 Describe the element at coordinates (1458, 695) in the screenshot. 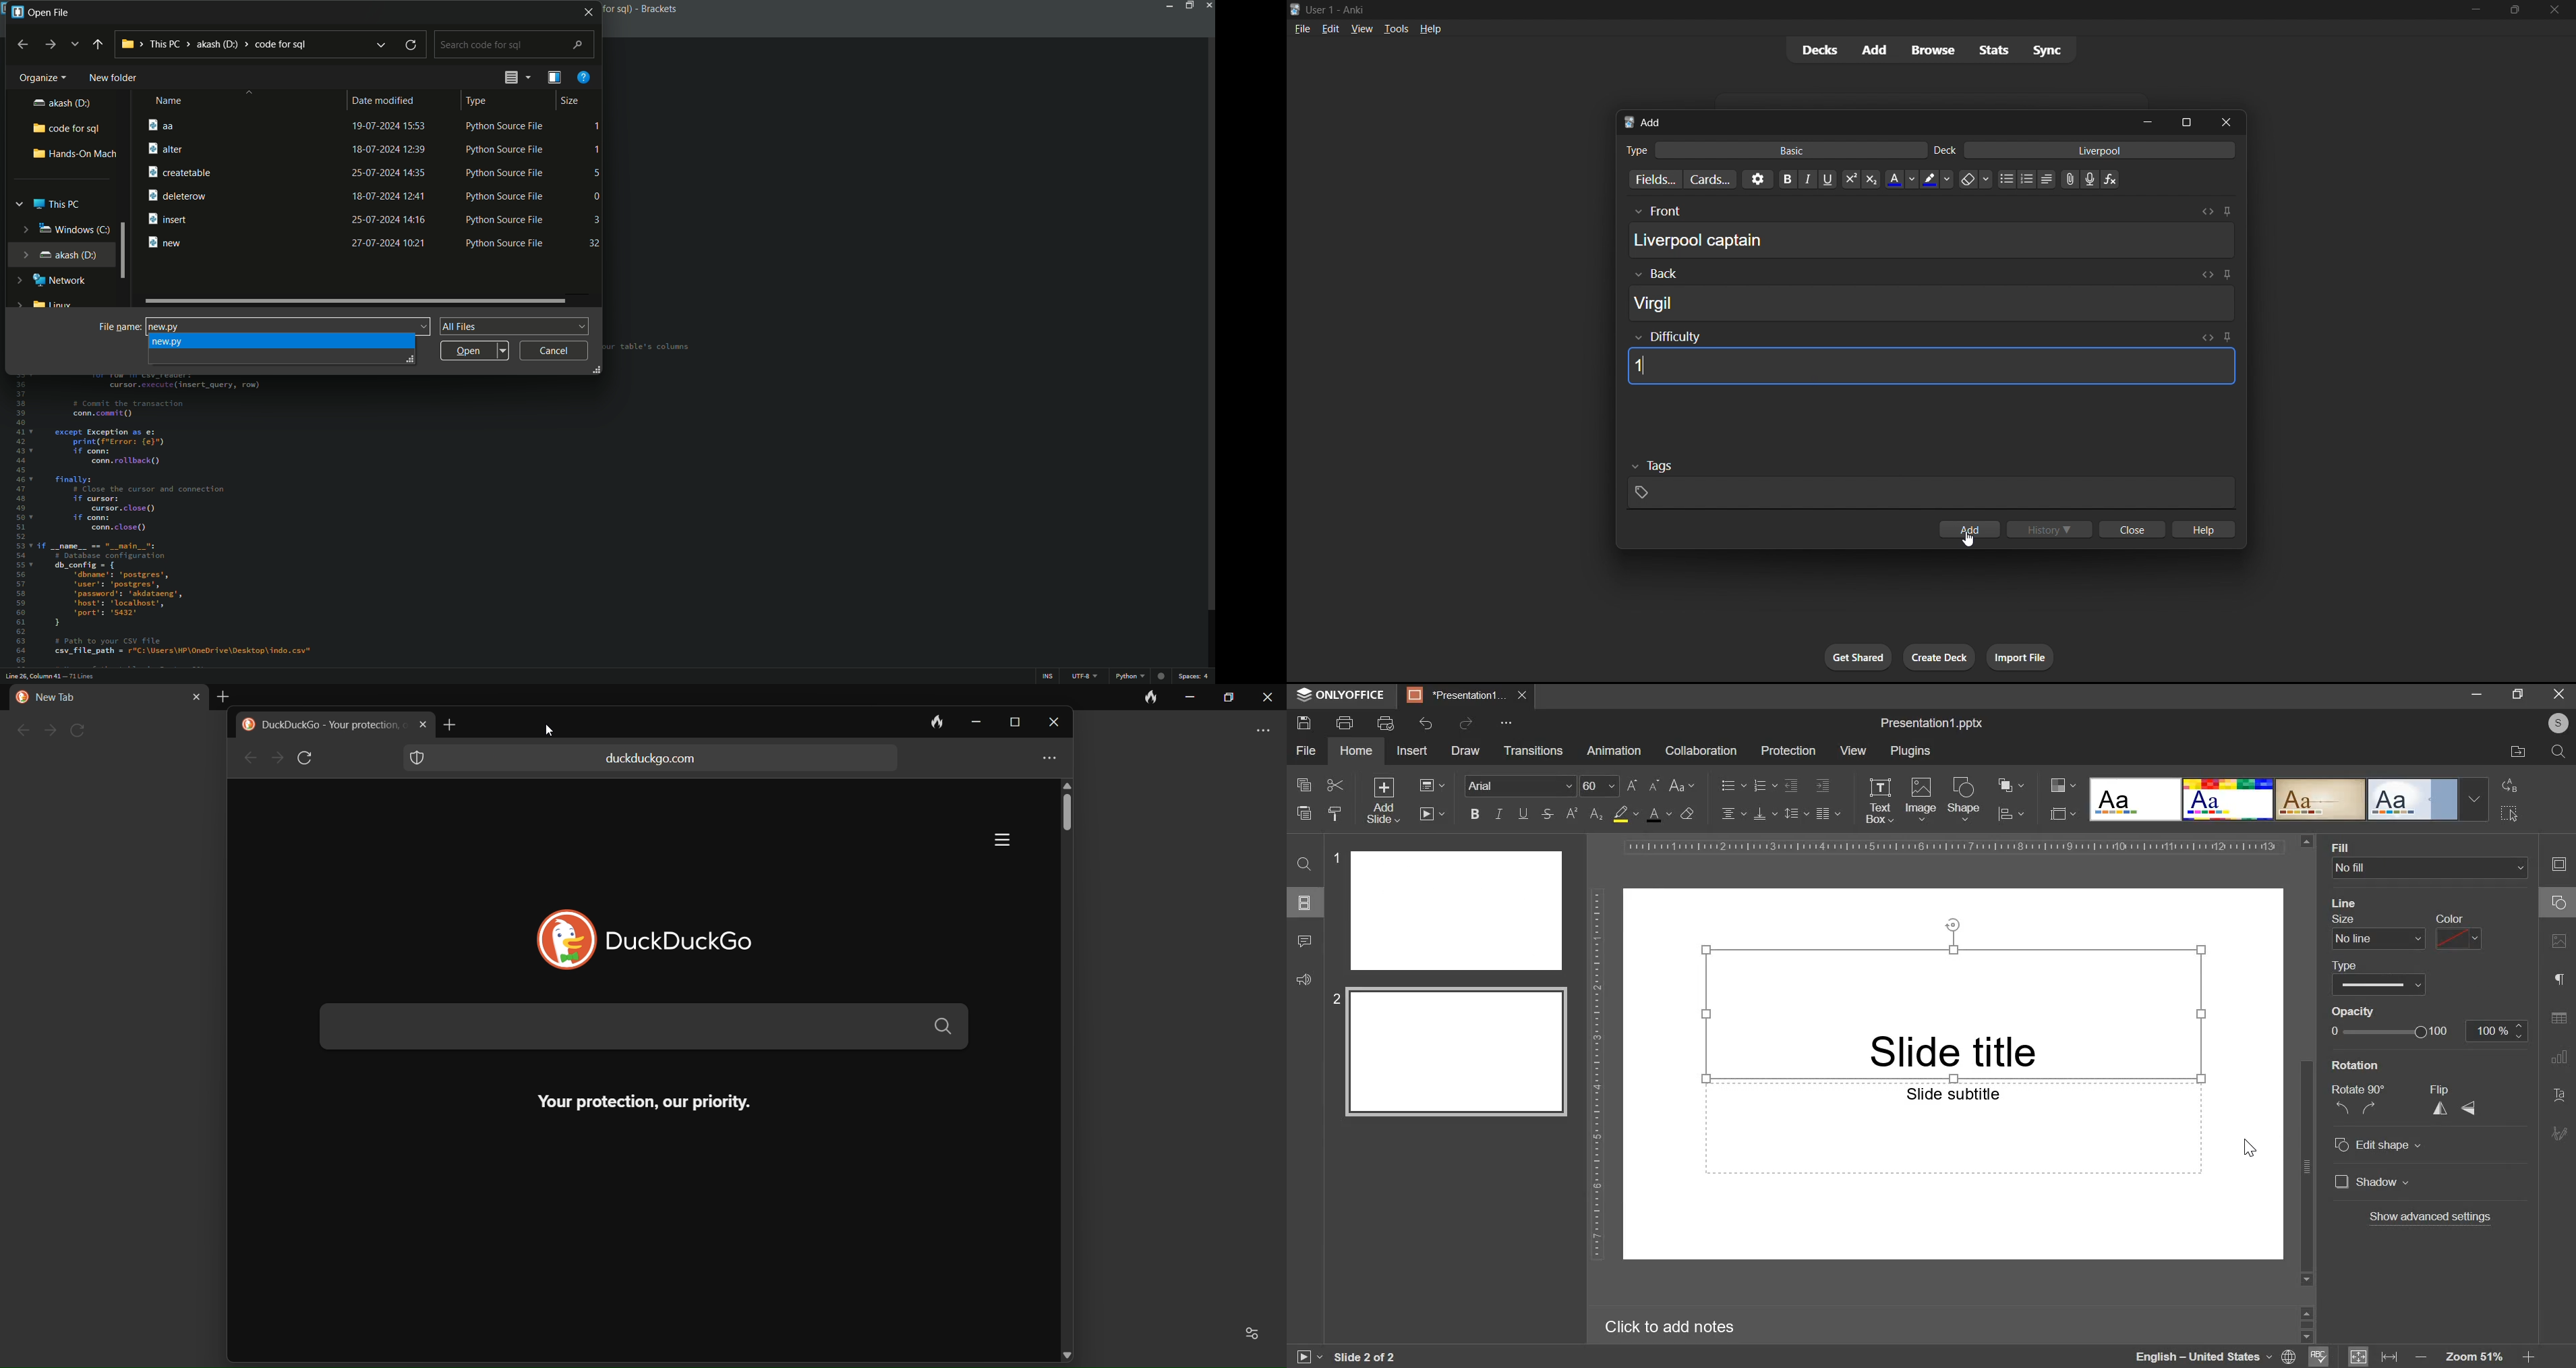

I see `tab 1` at that location.